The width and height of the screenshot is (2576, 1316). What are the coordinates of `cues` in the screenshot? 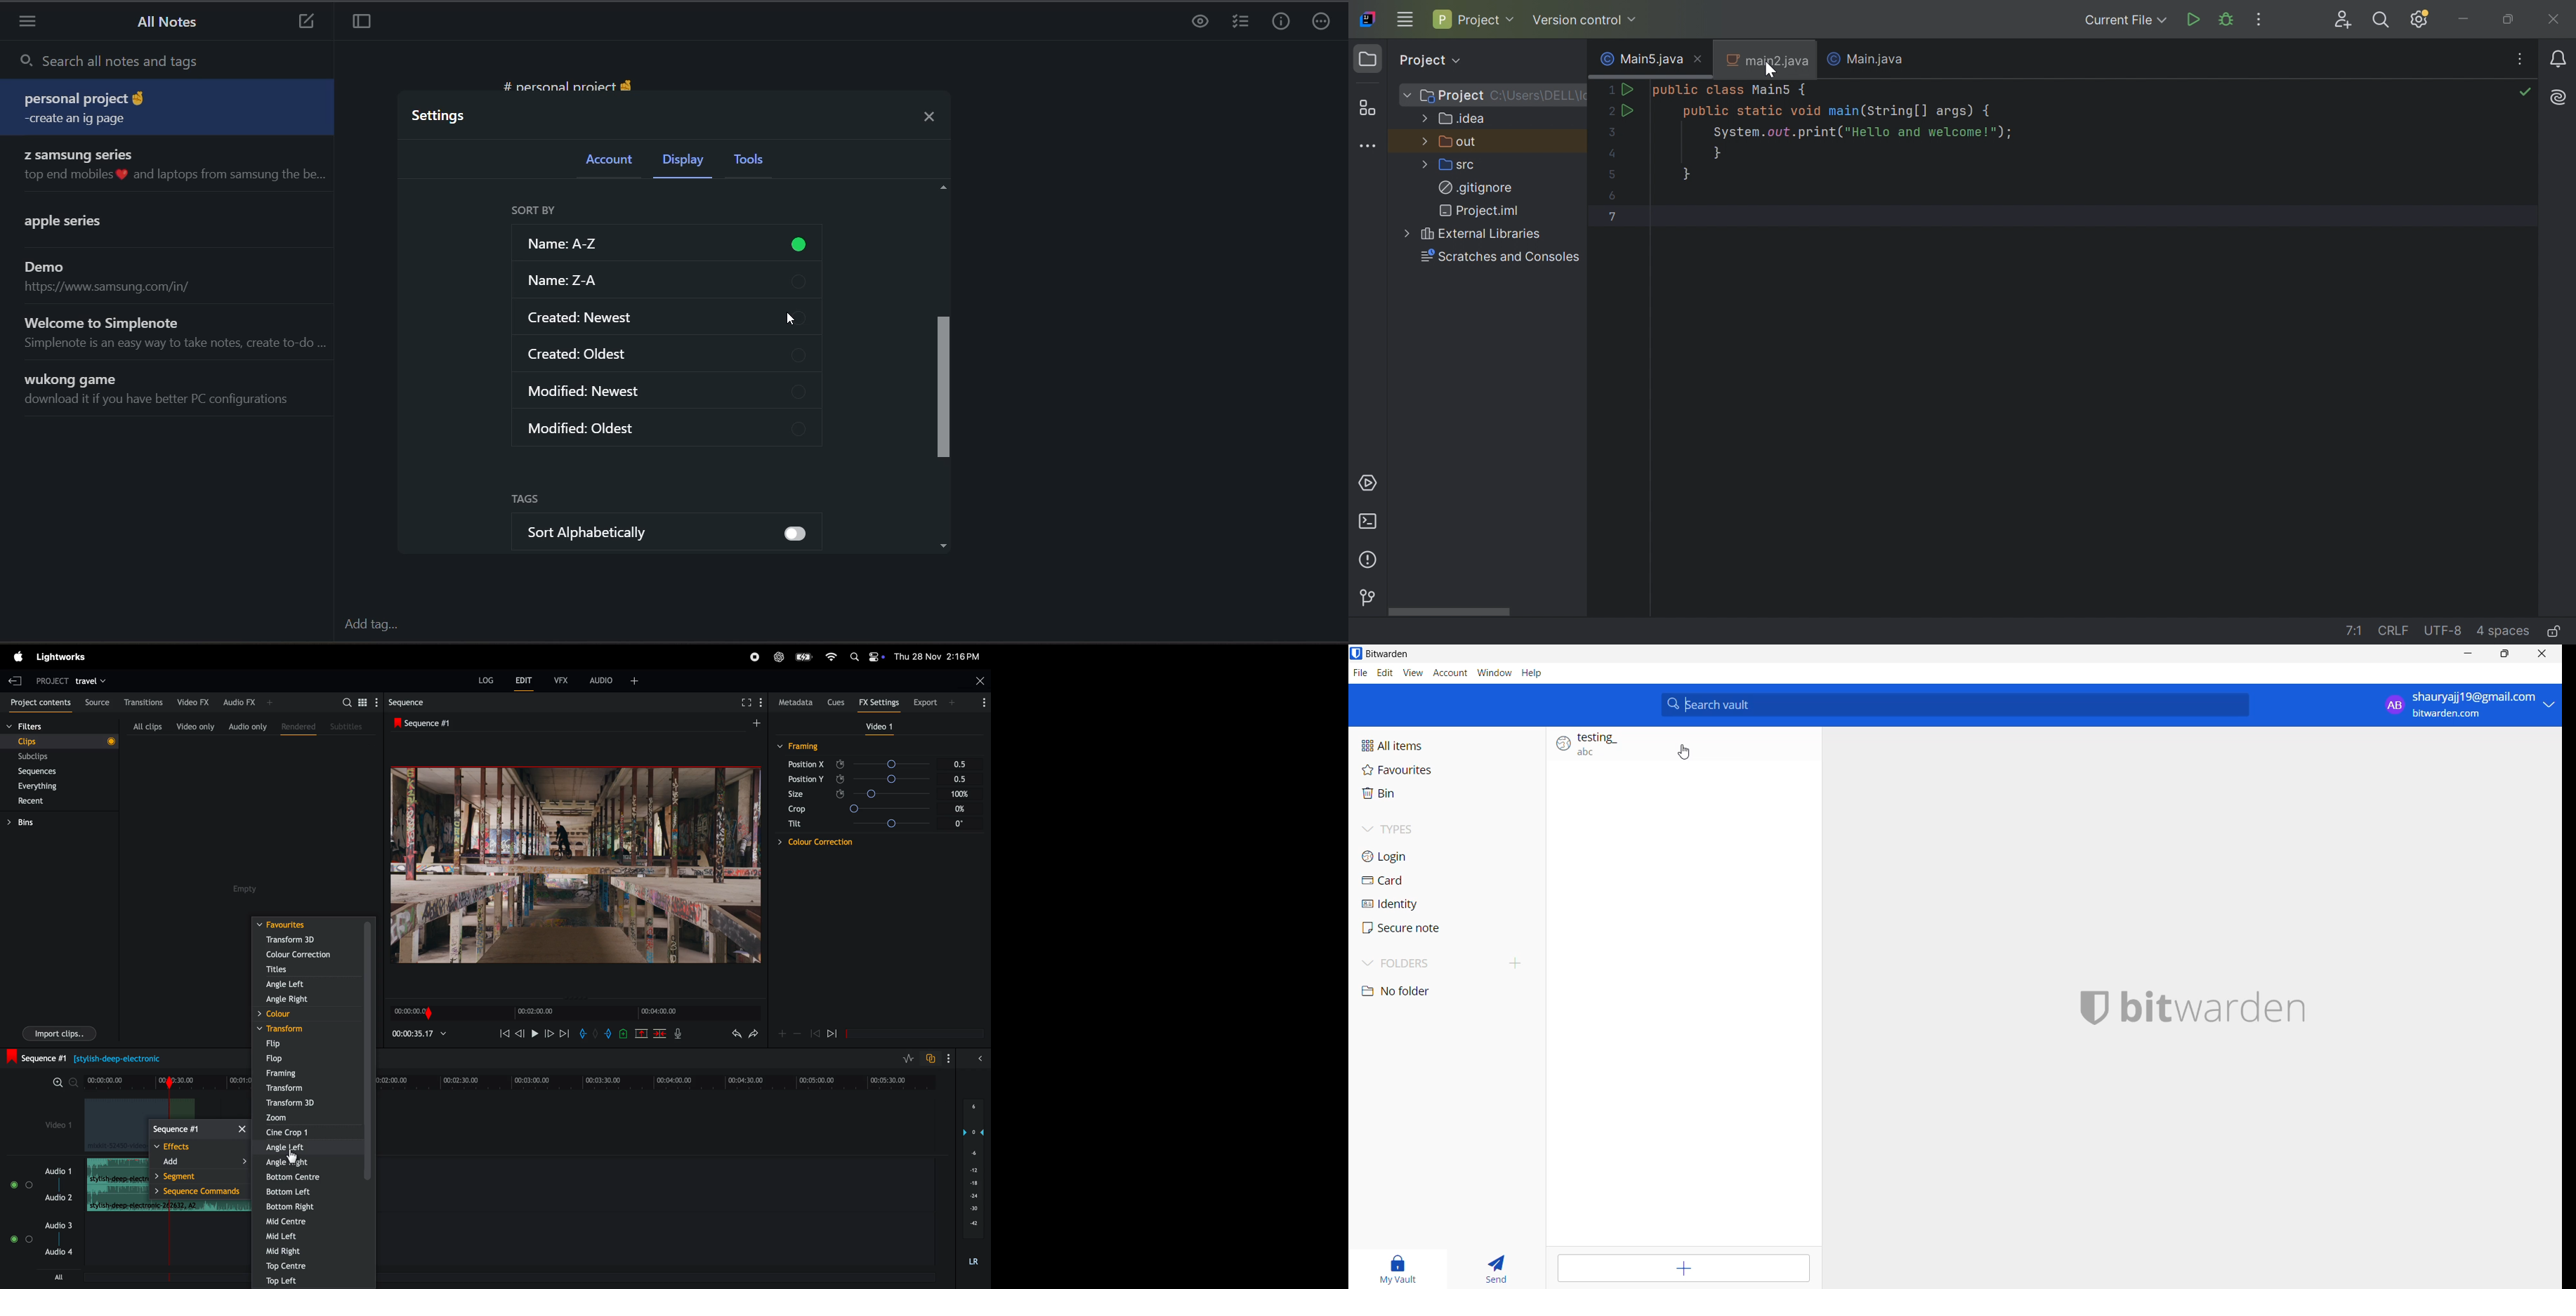 It's located at (836, 701).